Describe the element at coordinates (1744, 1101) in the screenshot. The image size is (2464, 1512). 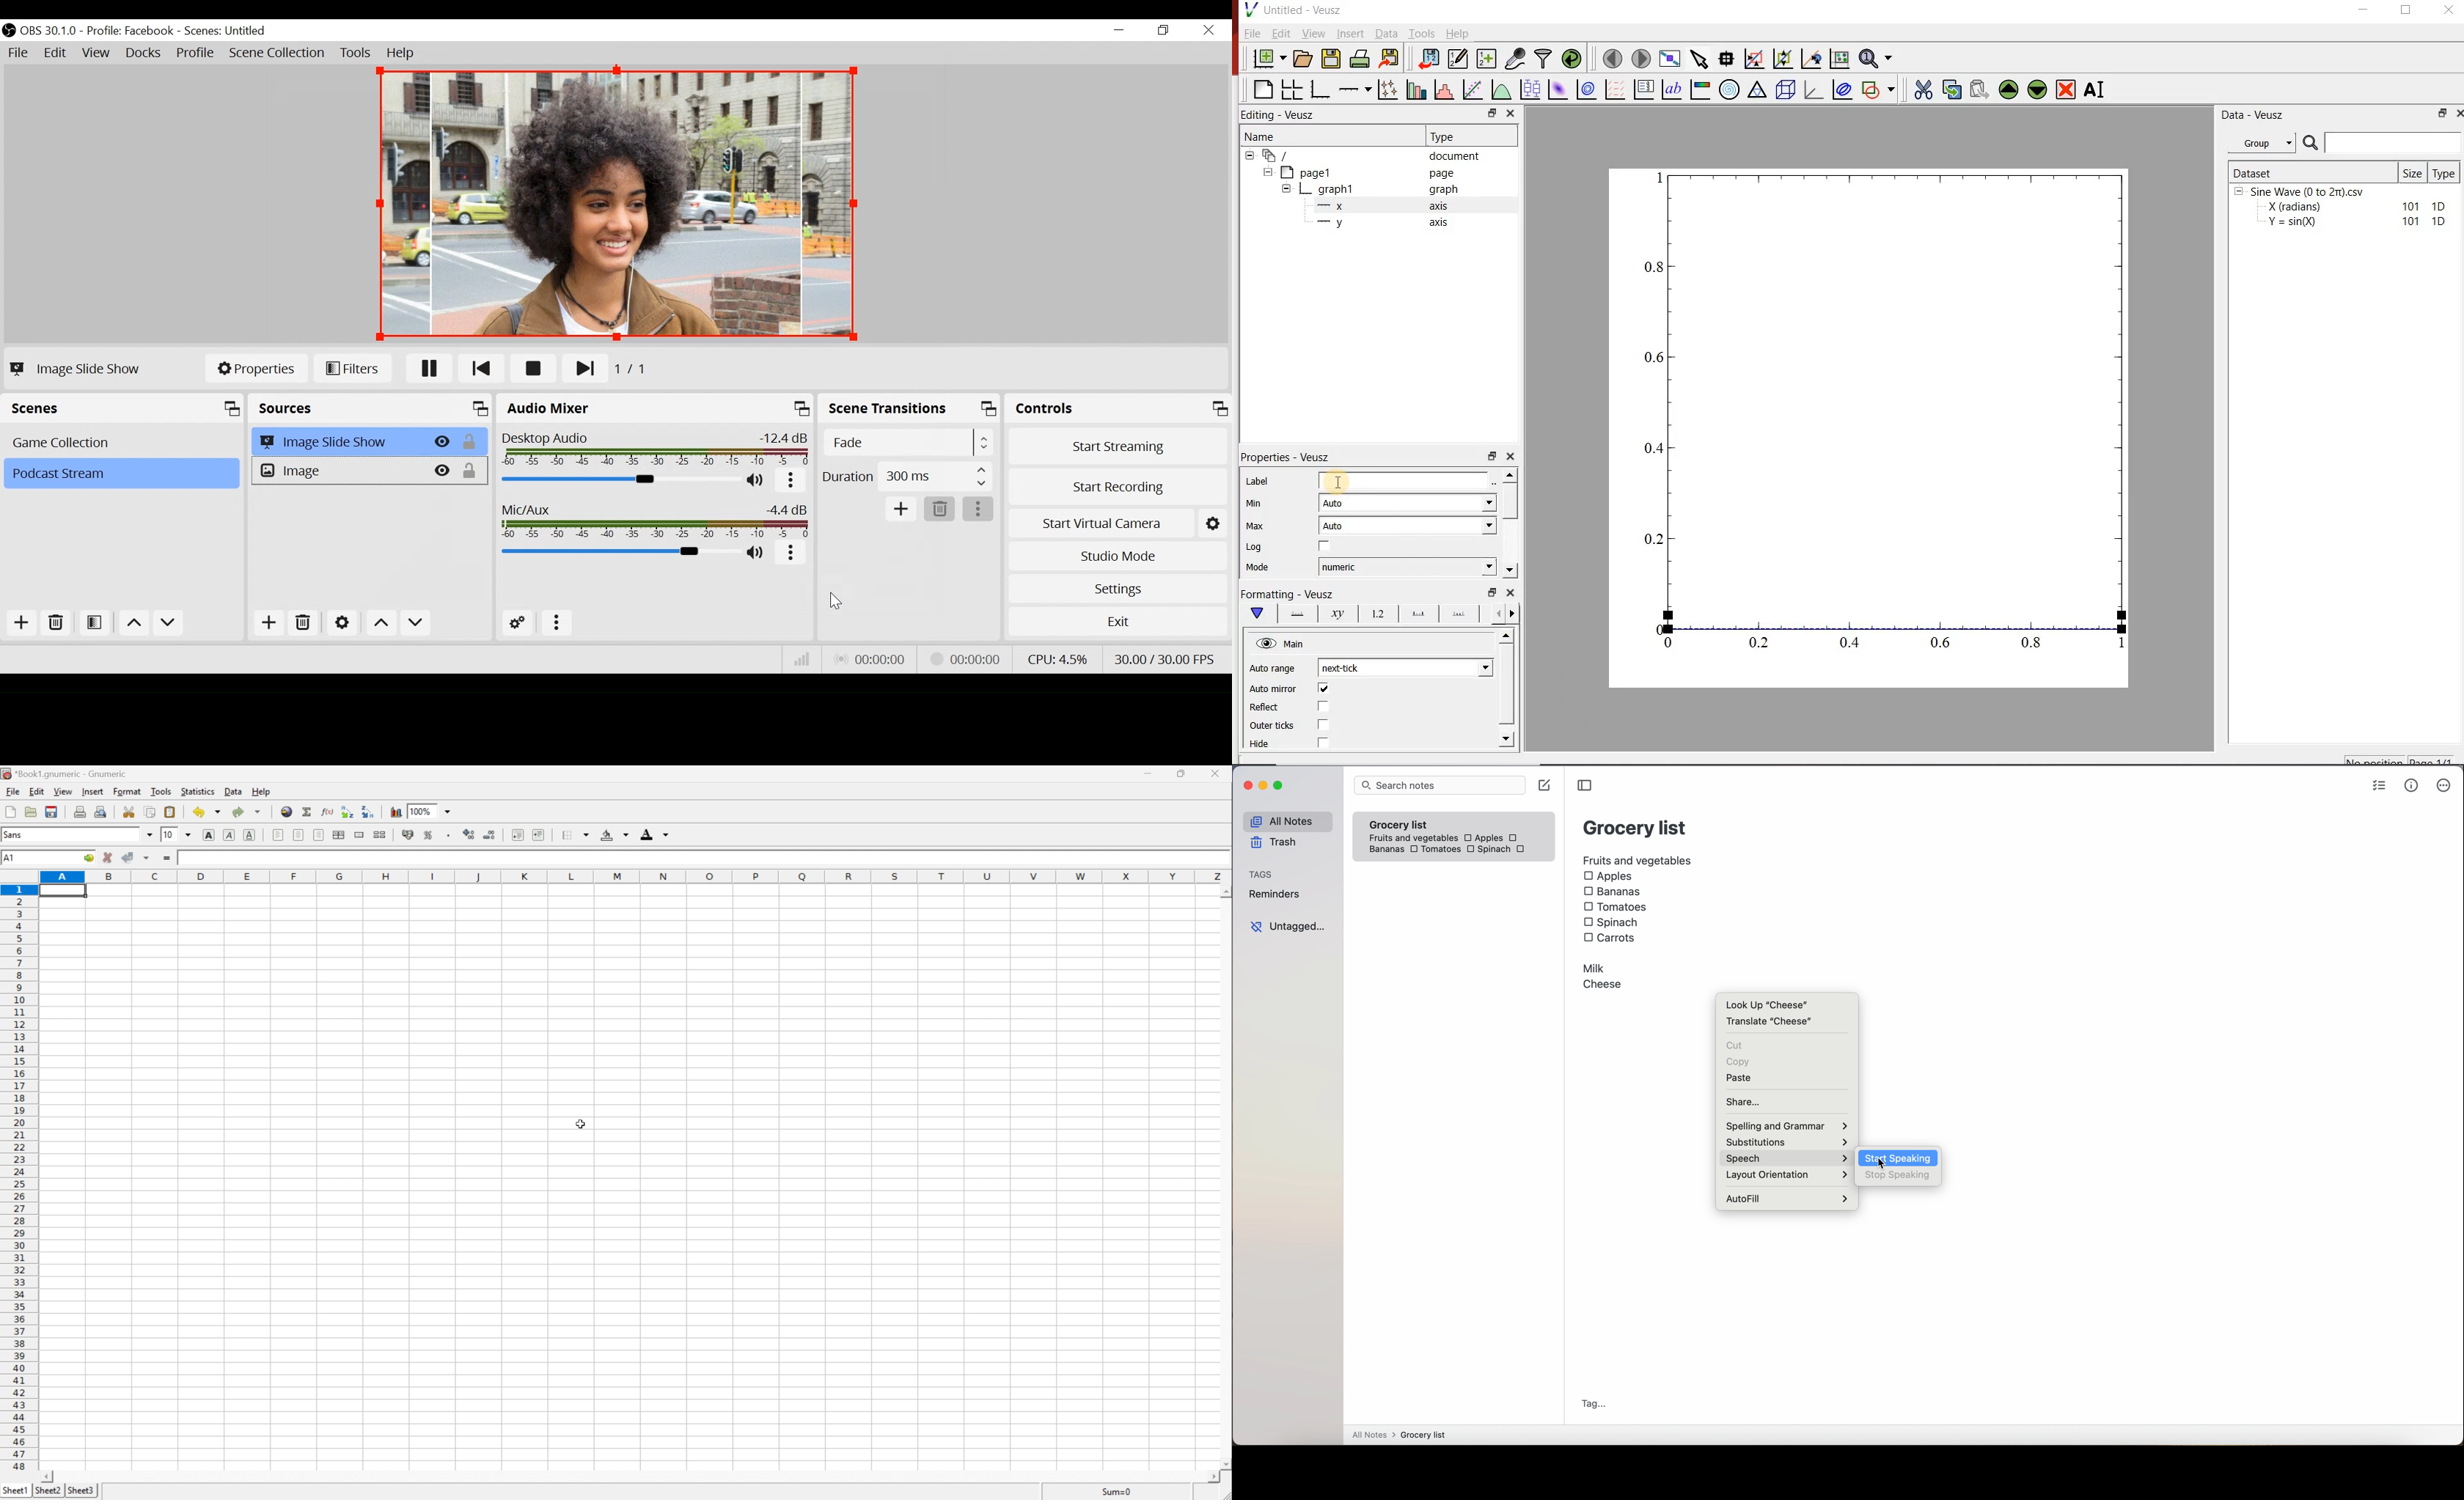
I see `share` at that location.